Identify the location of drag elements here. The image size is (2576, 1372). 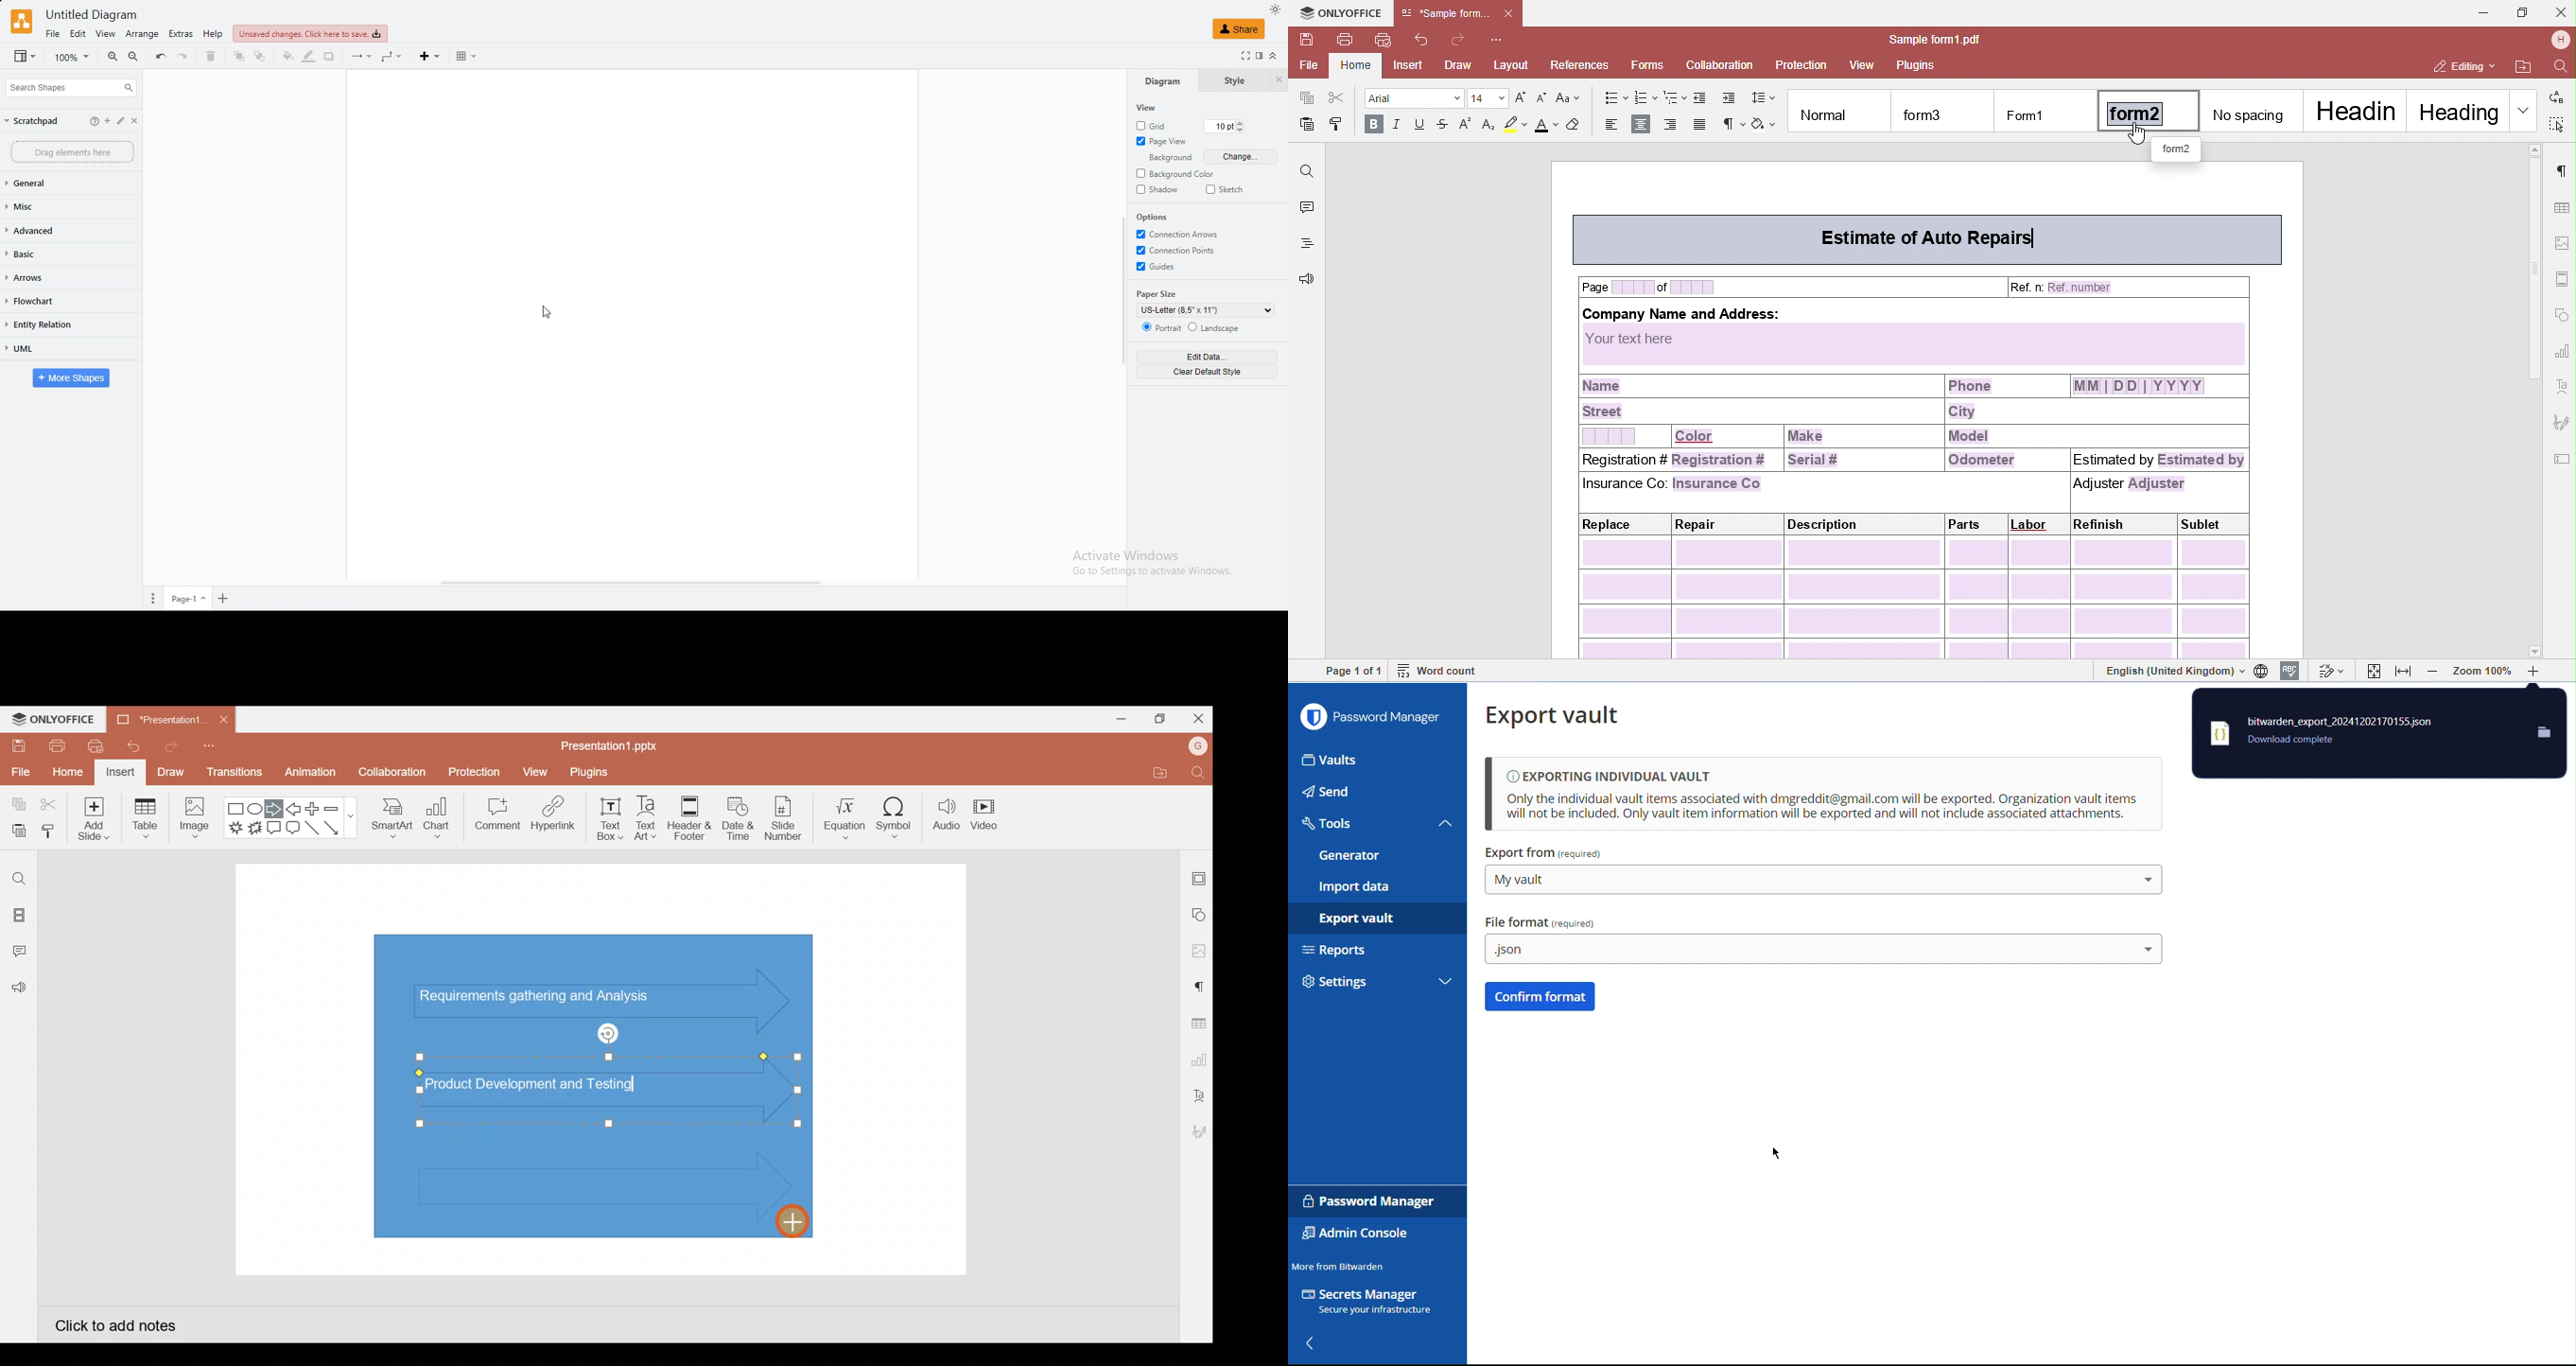
(72, 152).